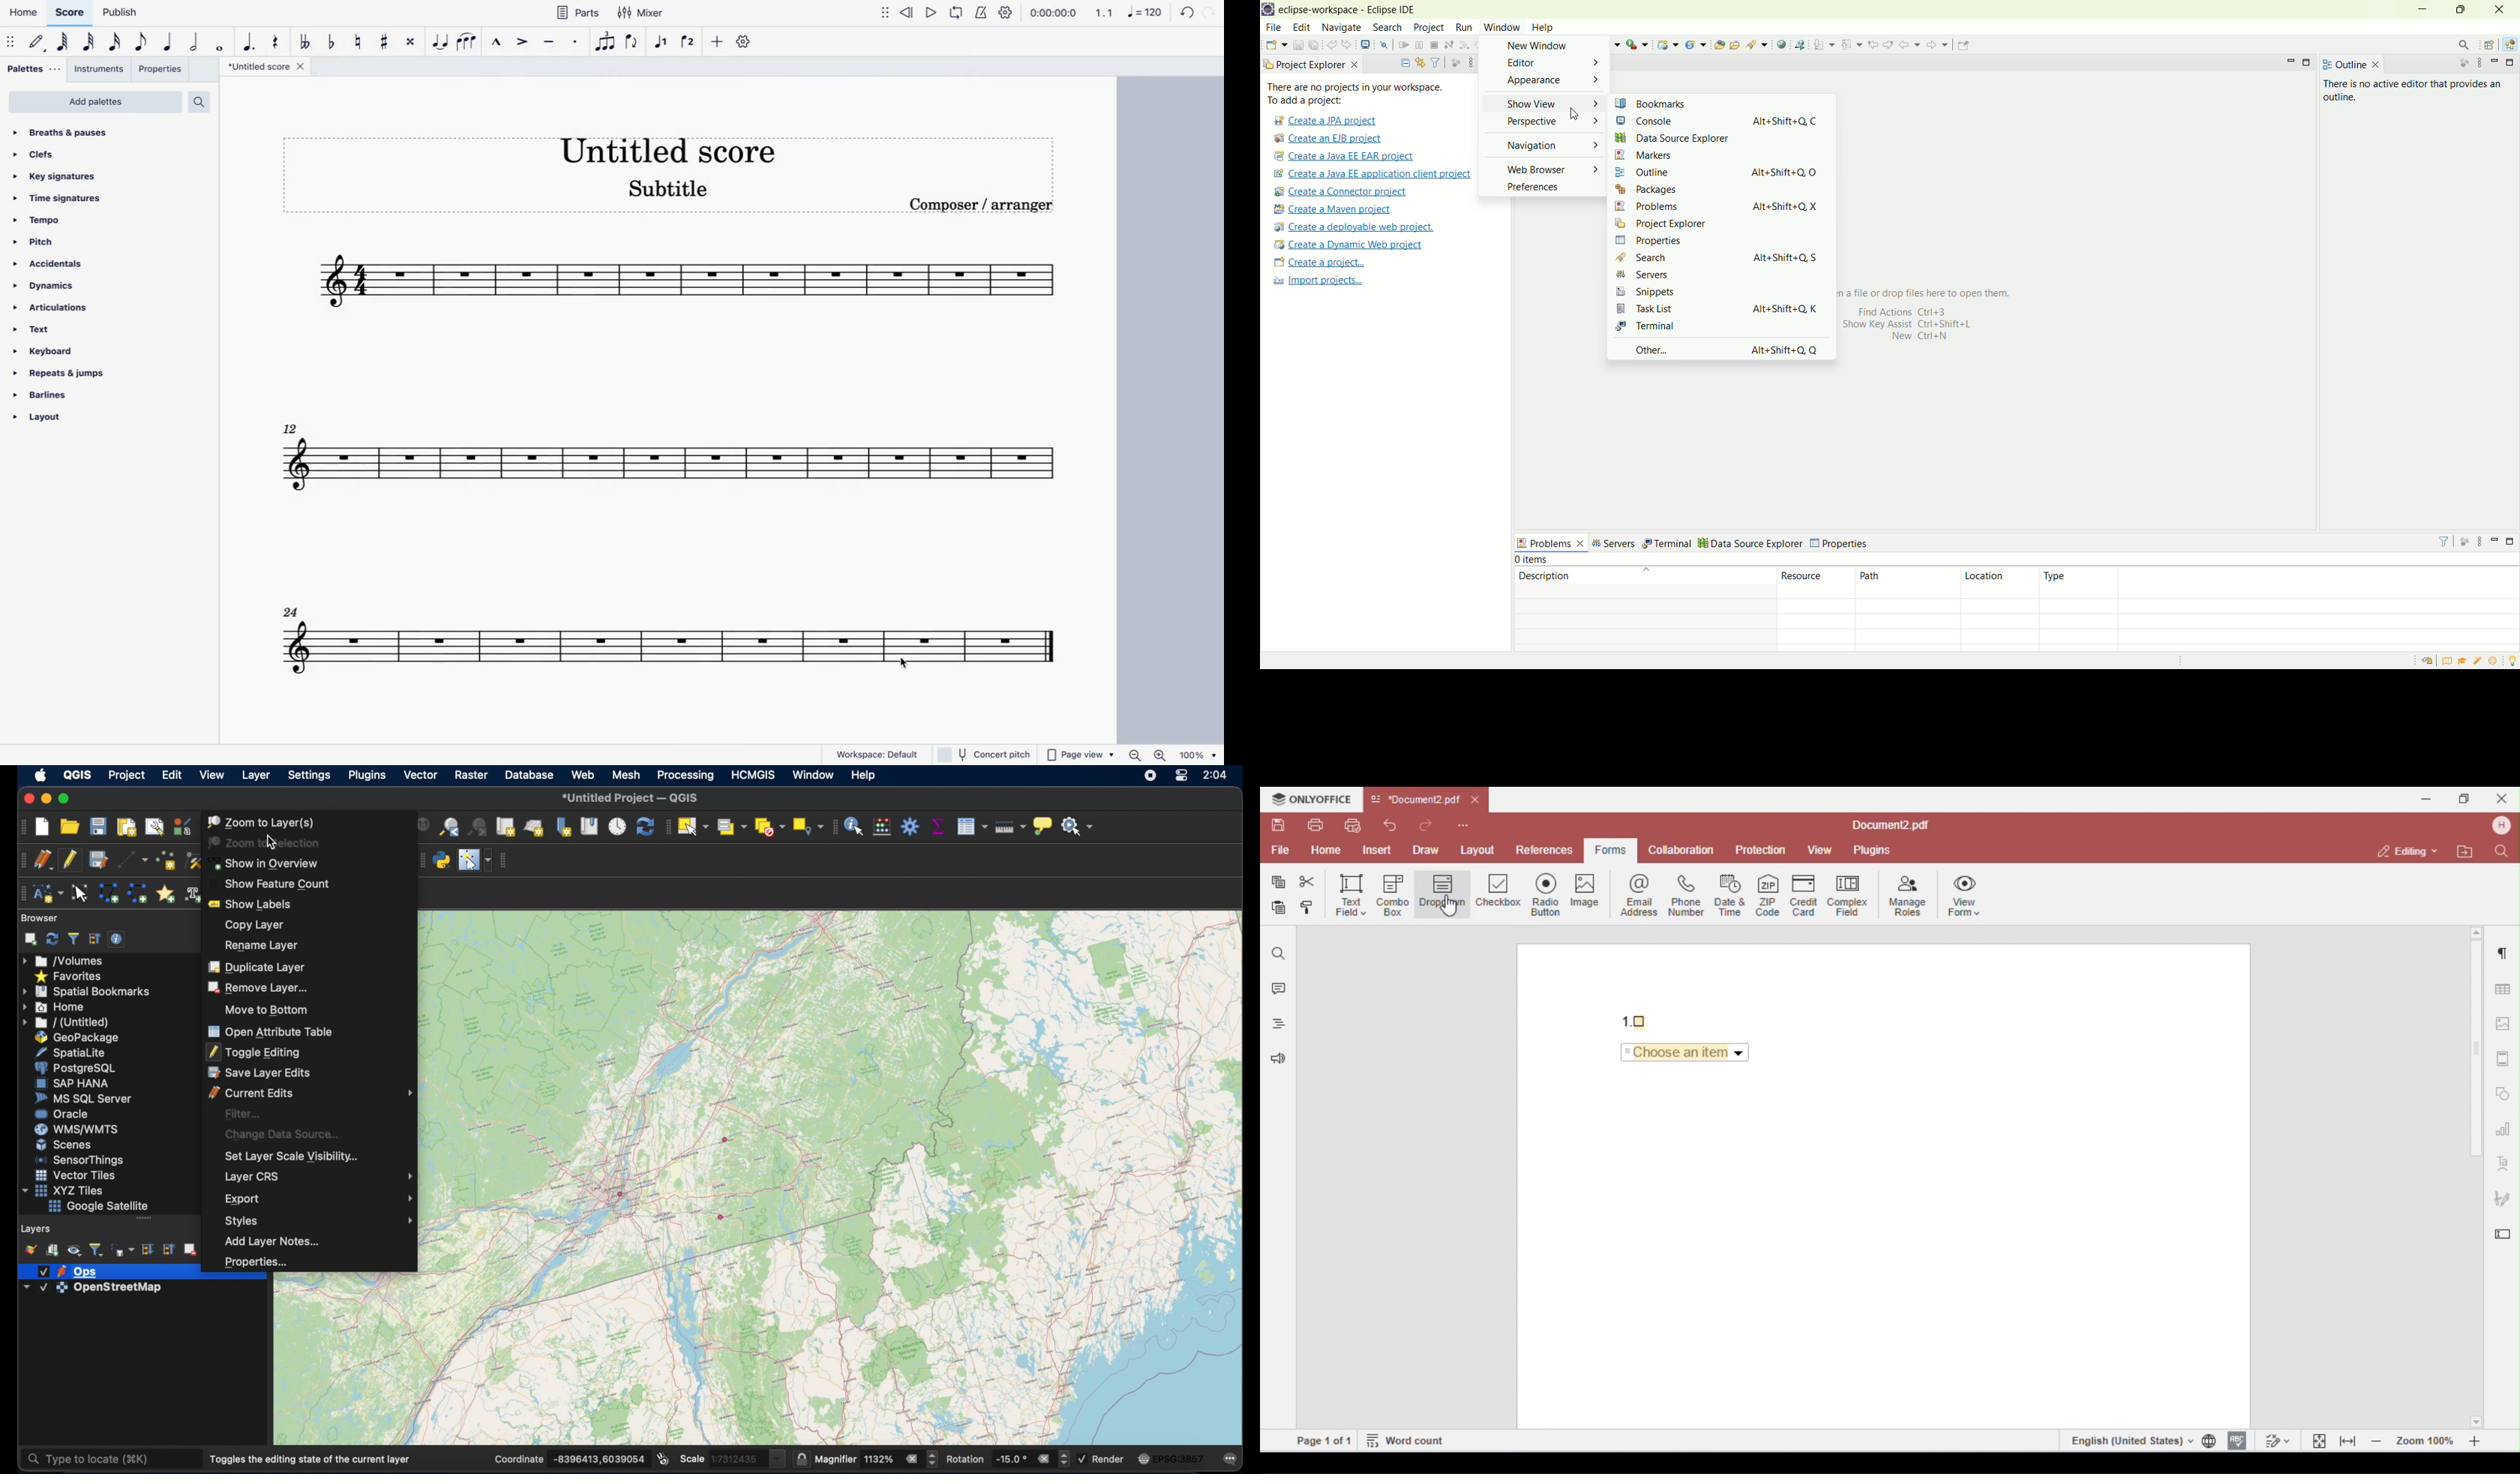  What do you see at coordinates (68, 130) in the screenshot?
I see `breaths & pauses` at bounding box center [68, 130].